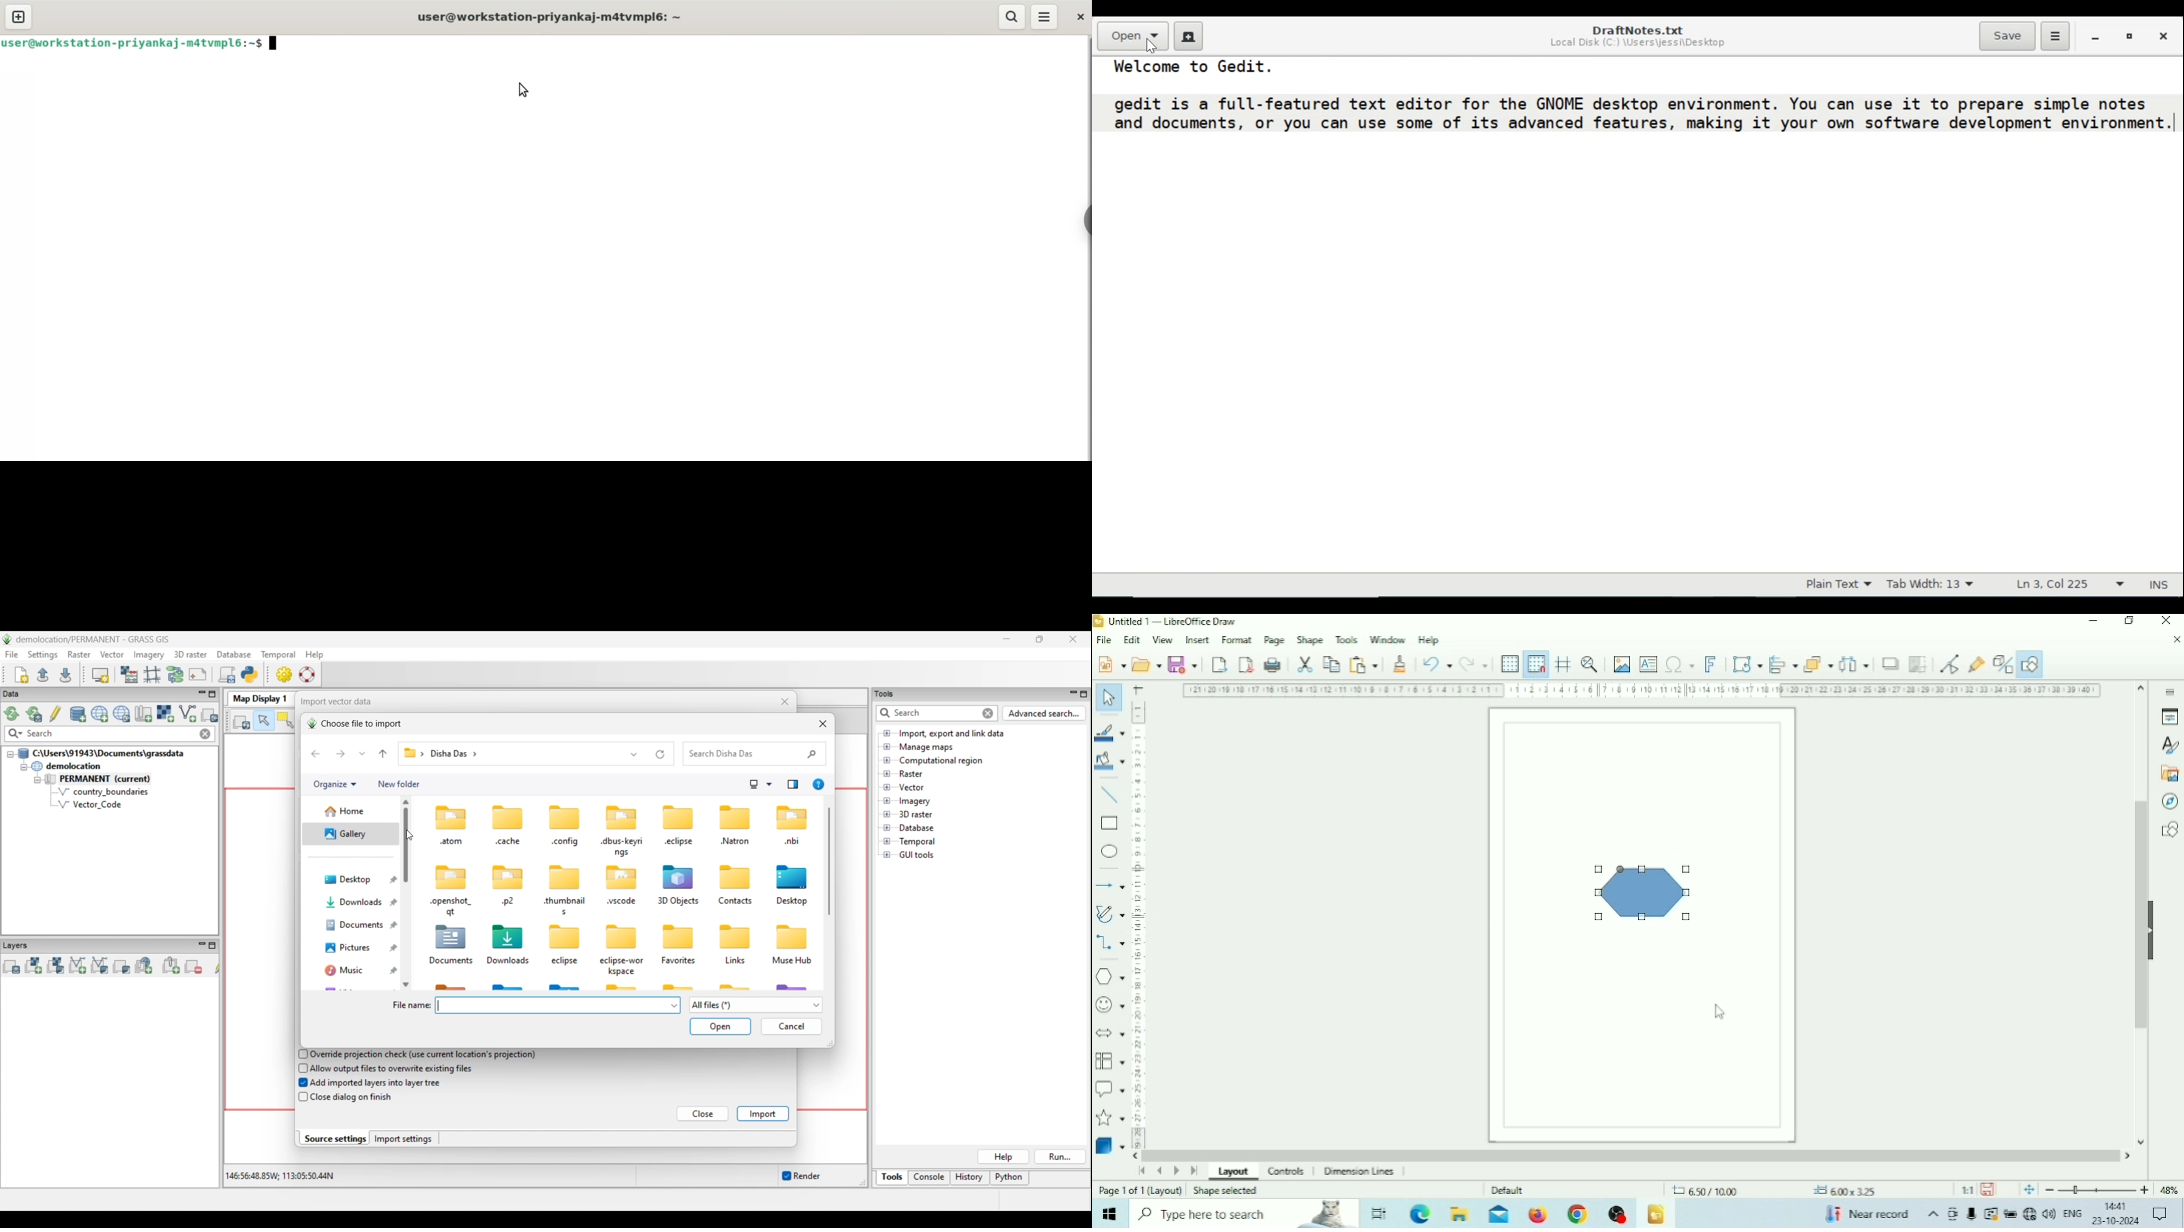  Describe the element at coordinates (1275, 639) in the screenshot. I see `Page` at that location.